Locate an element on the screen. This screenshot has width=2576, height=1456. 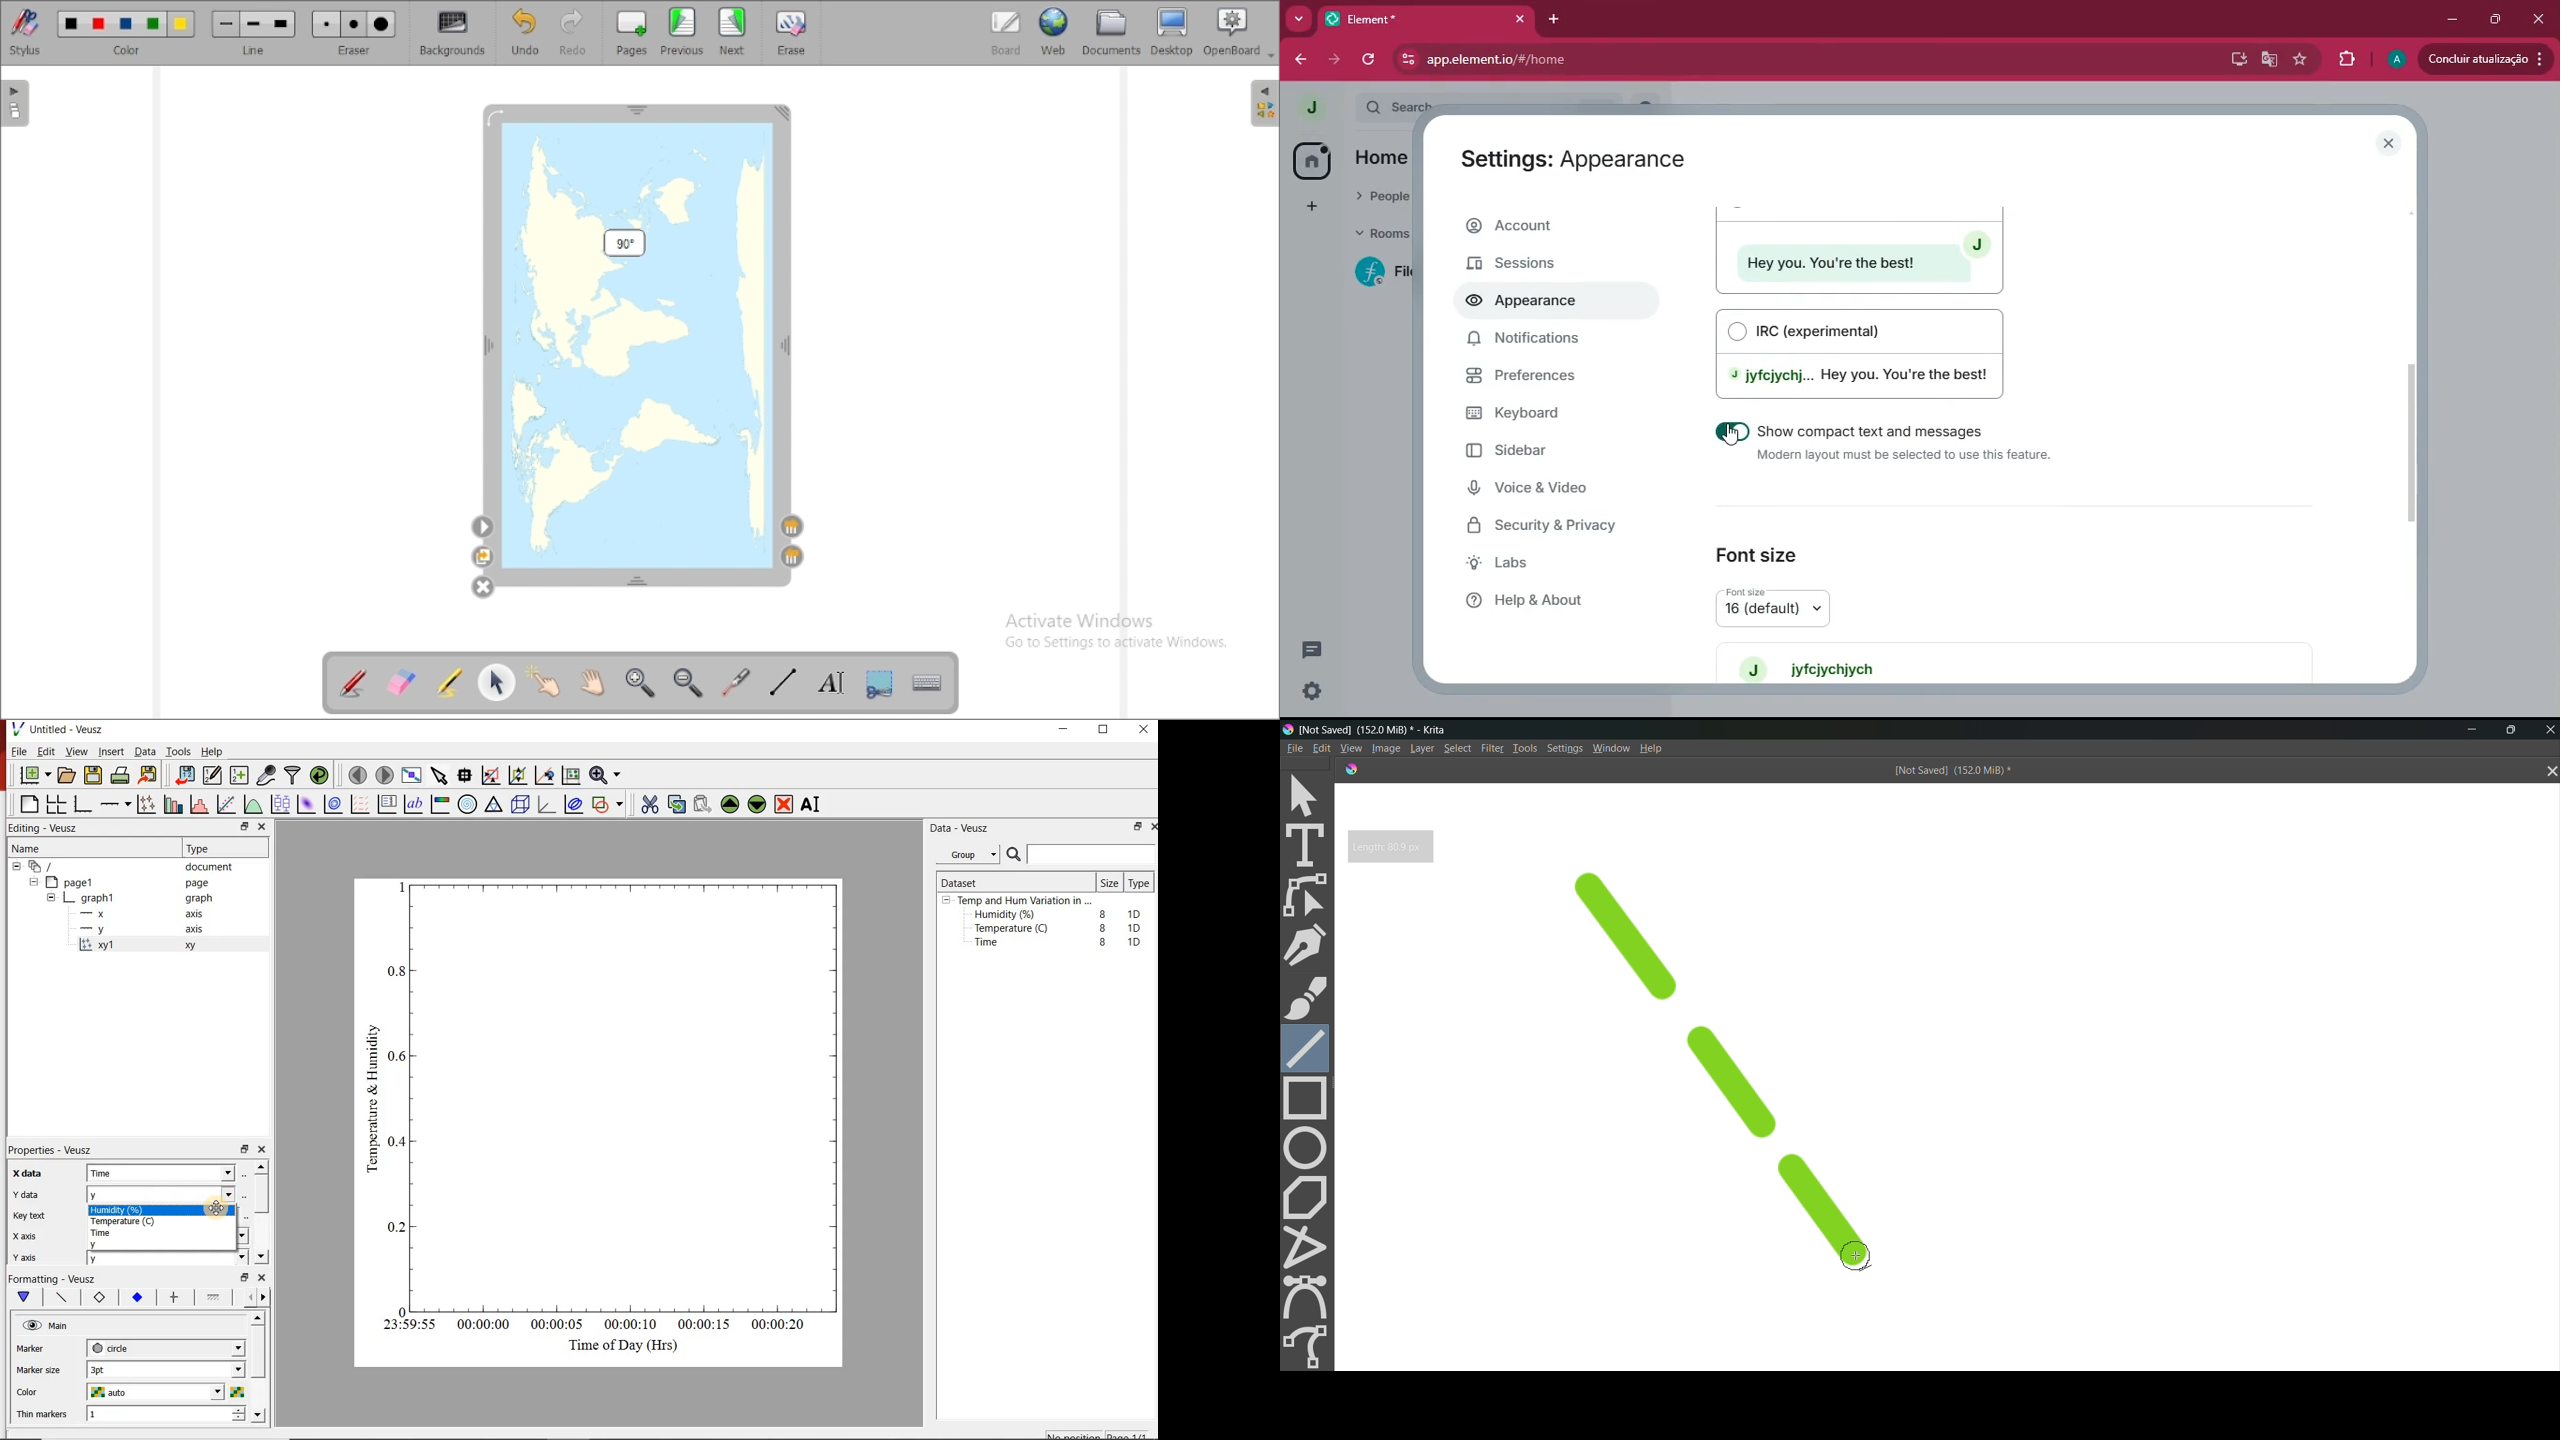
[Not Saved] (151.9 MiB) * is located at coordinates (1950, 772).